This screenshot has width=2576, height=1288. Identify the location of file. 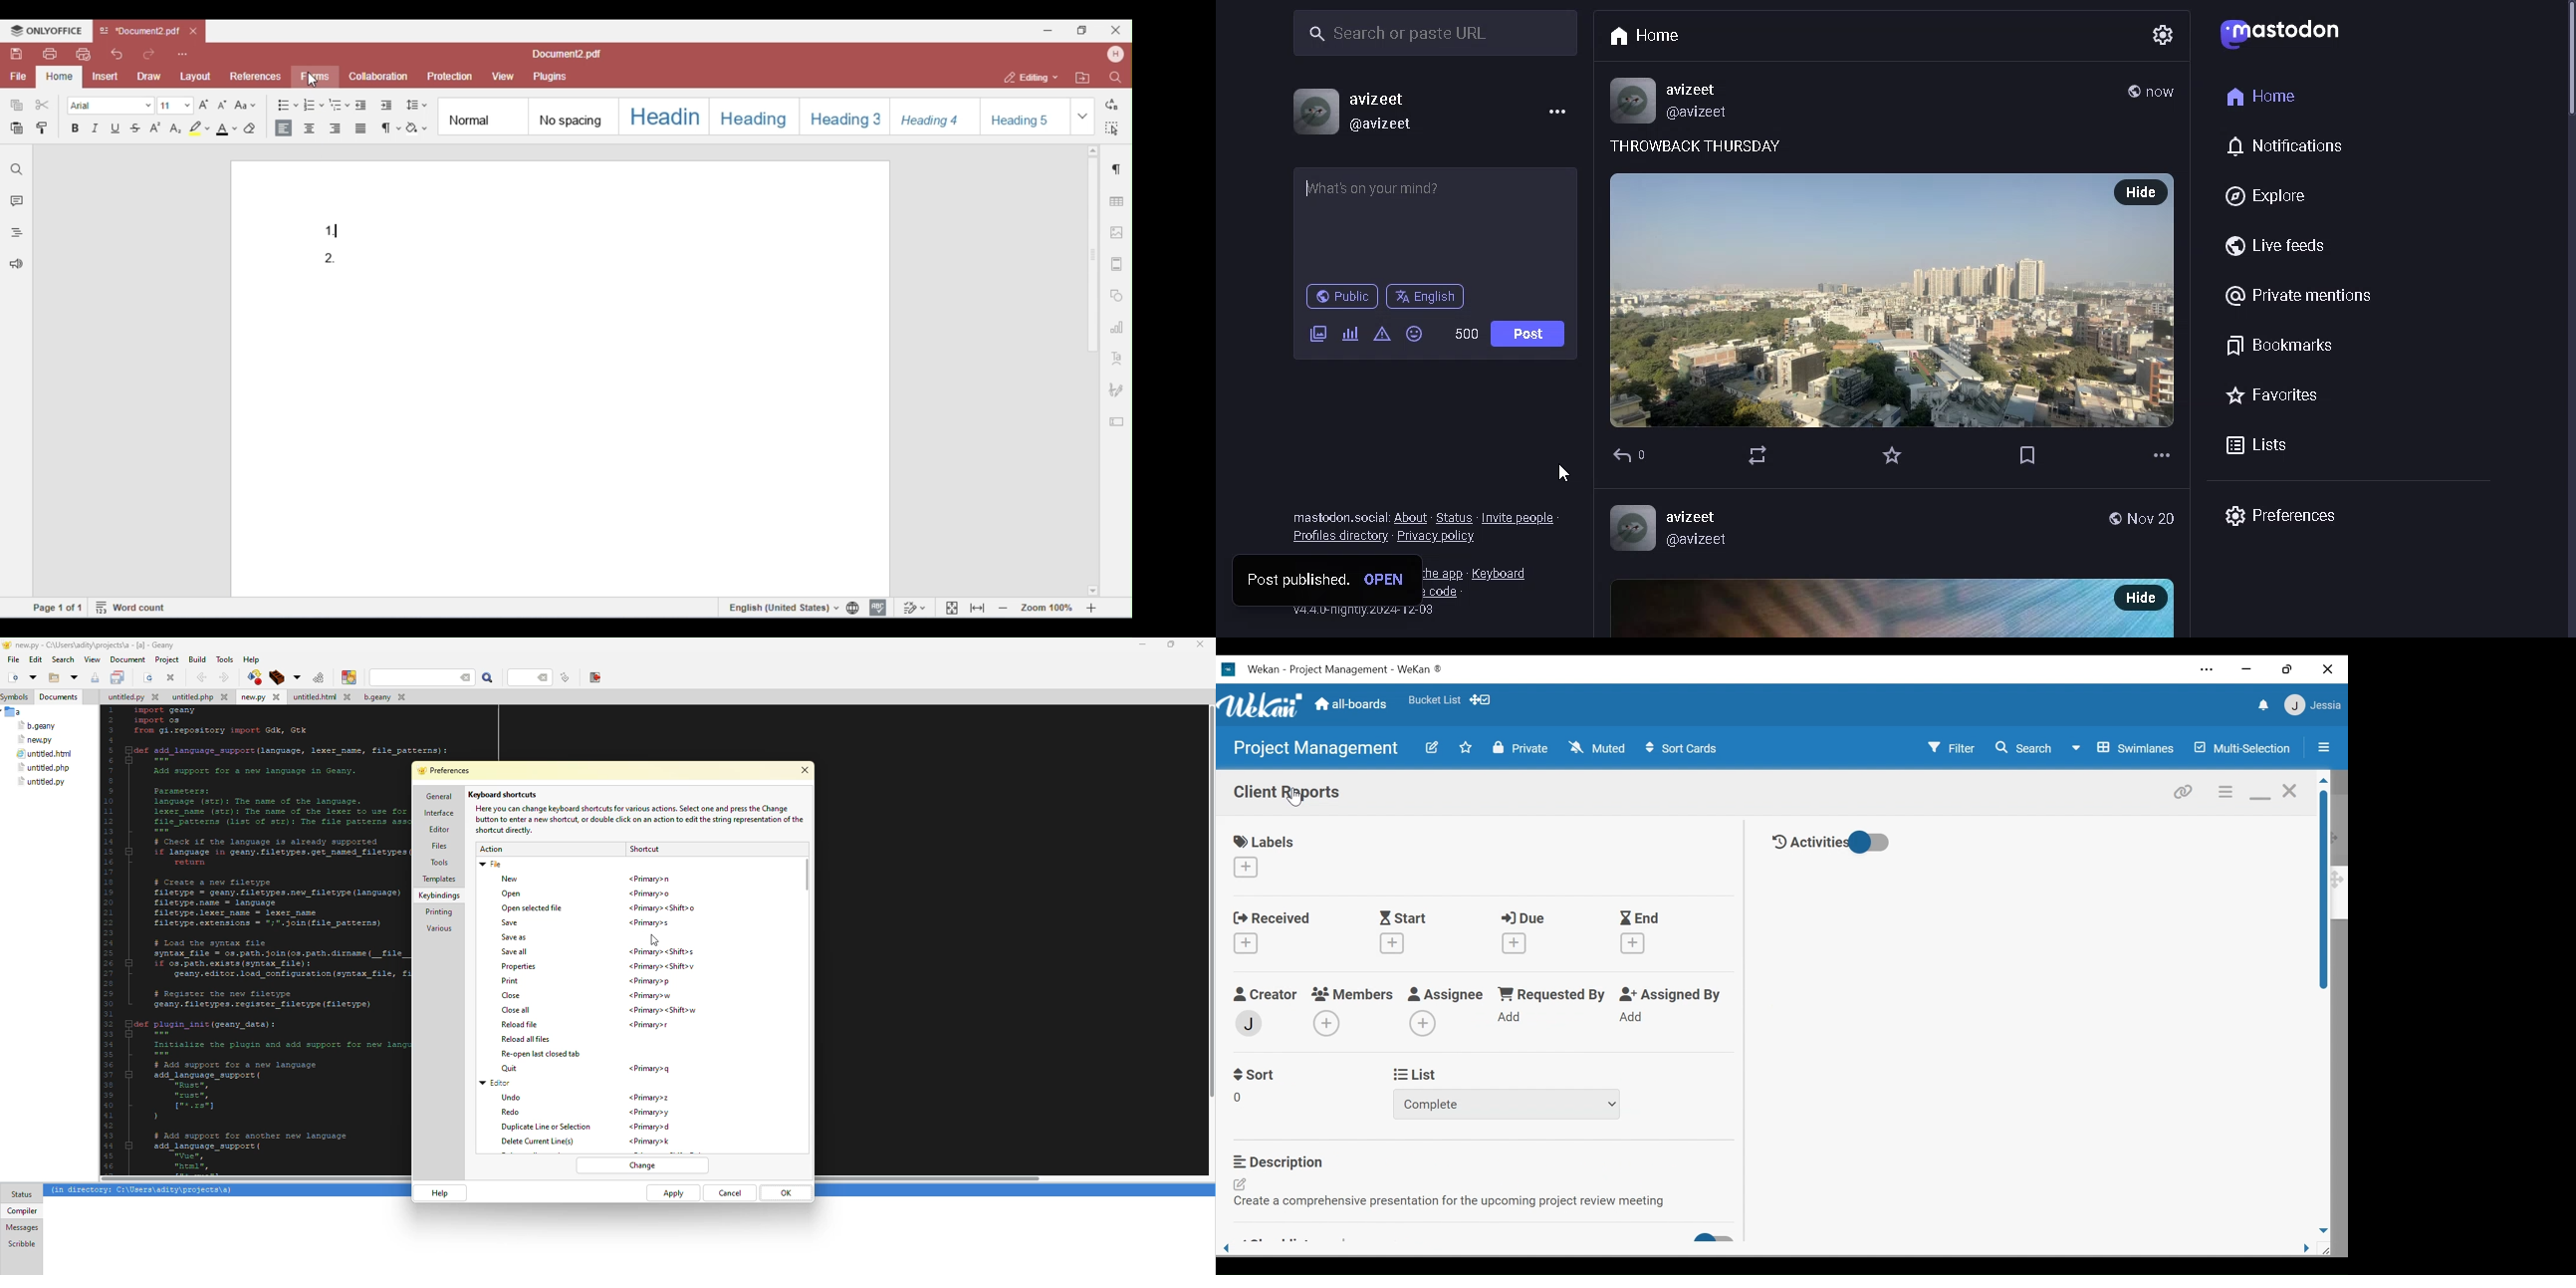
(200, 698).